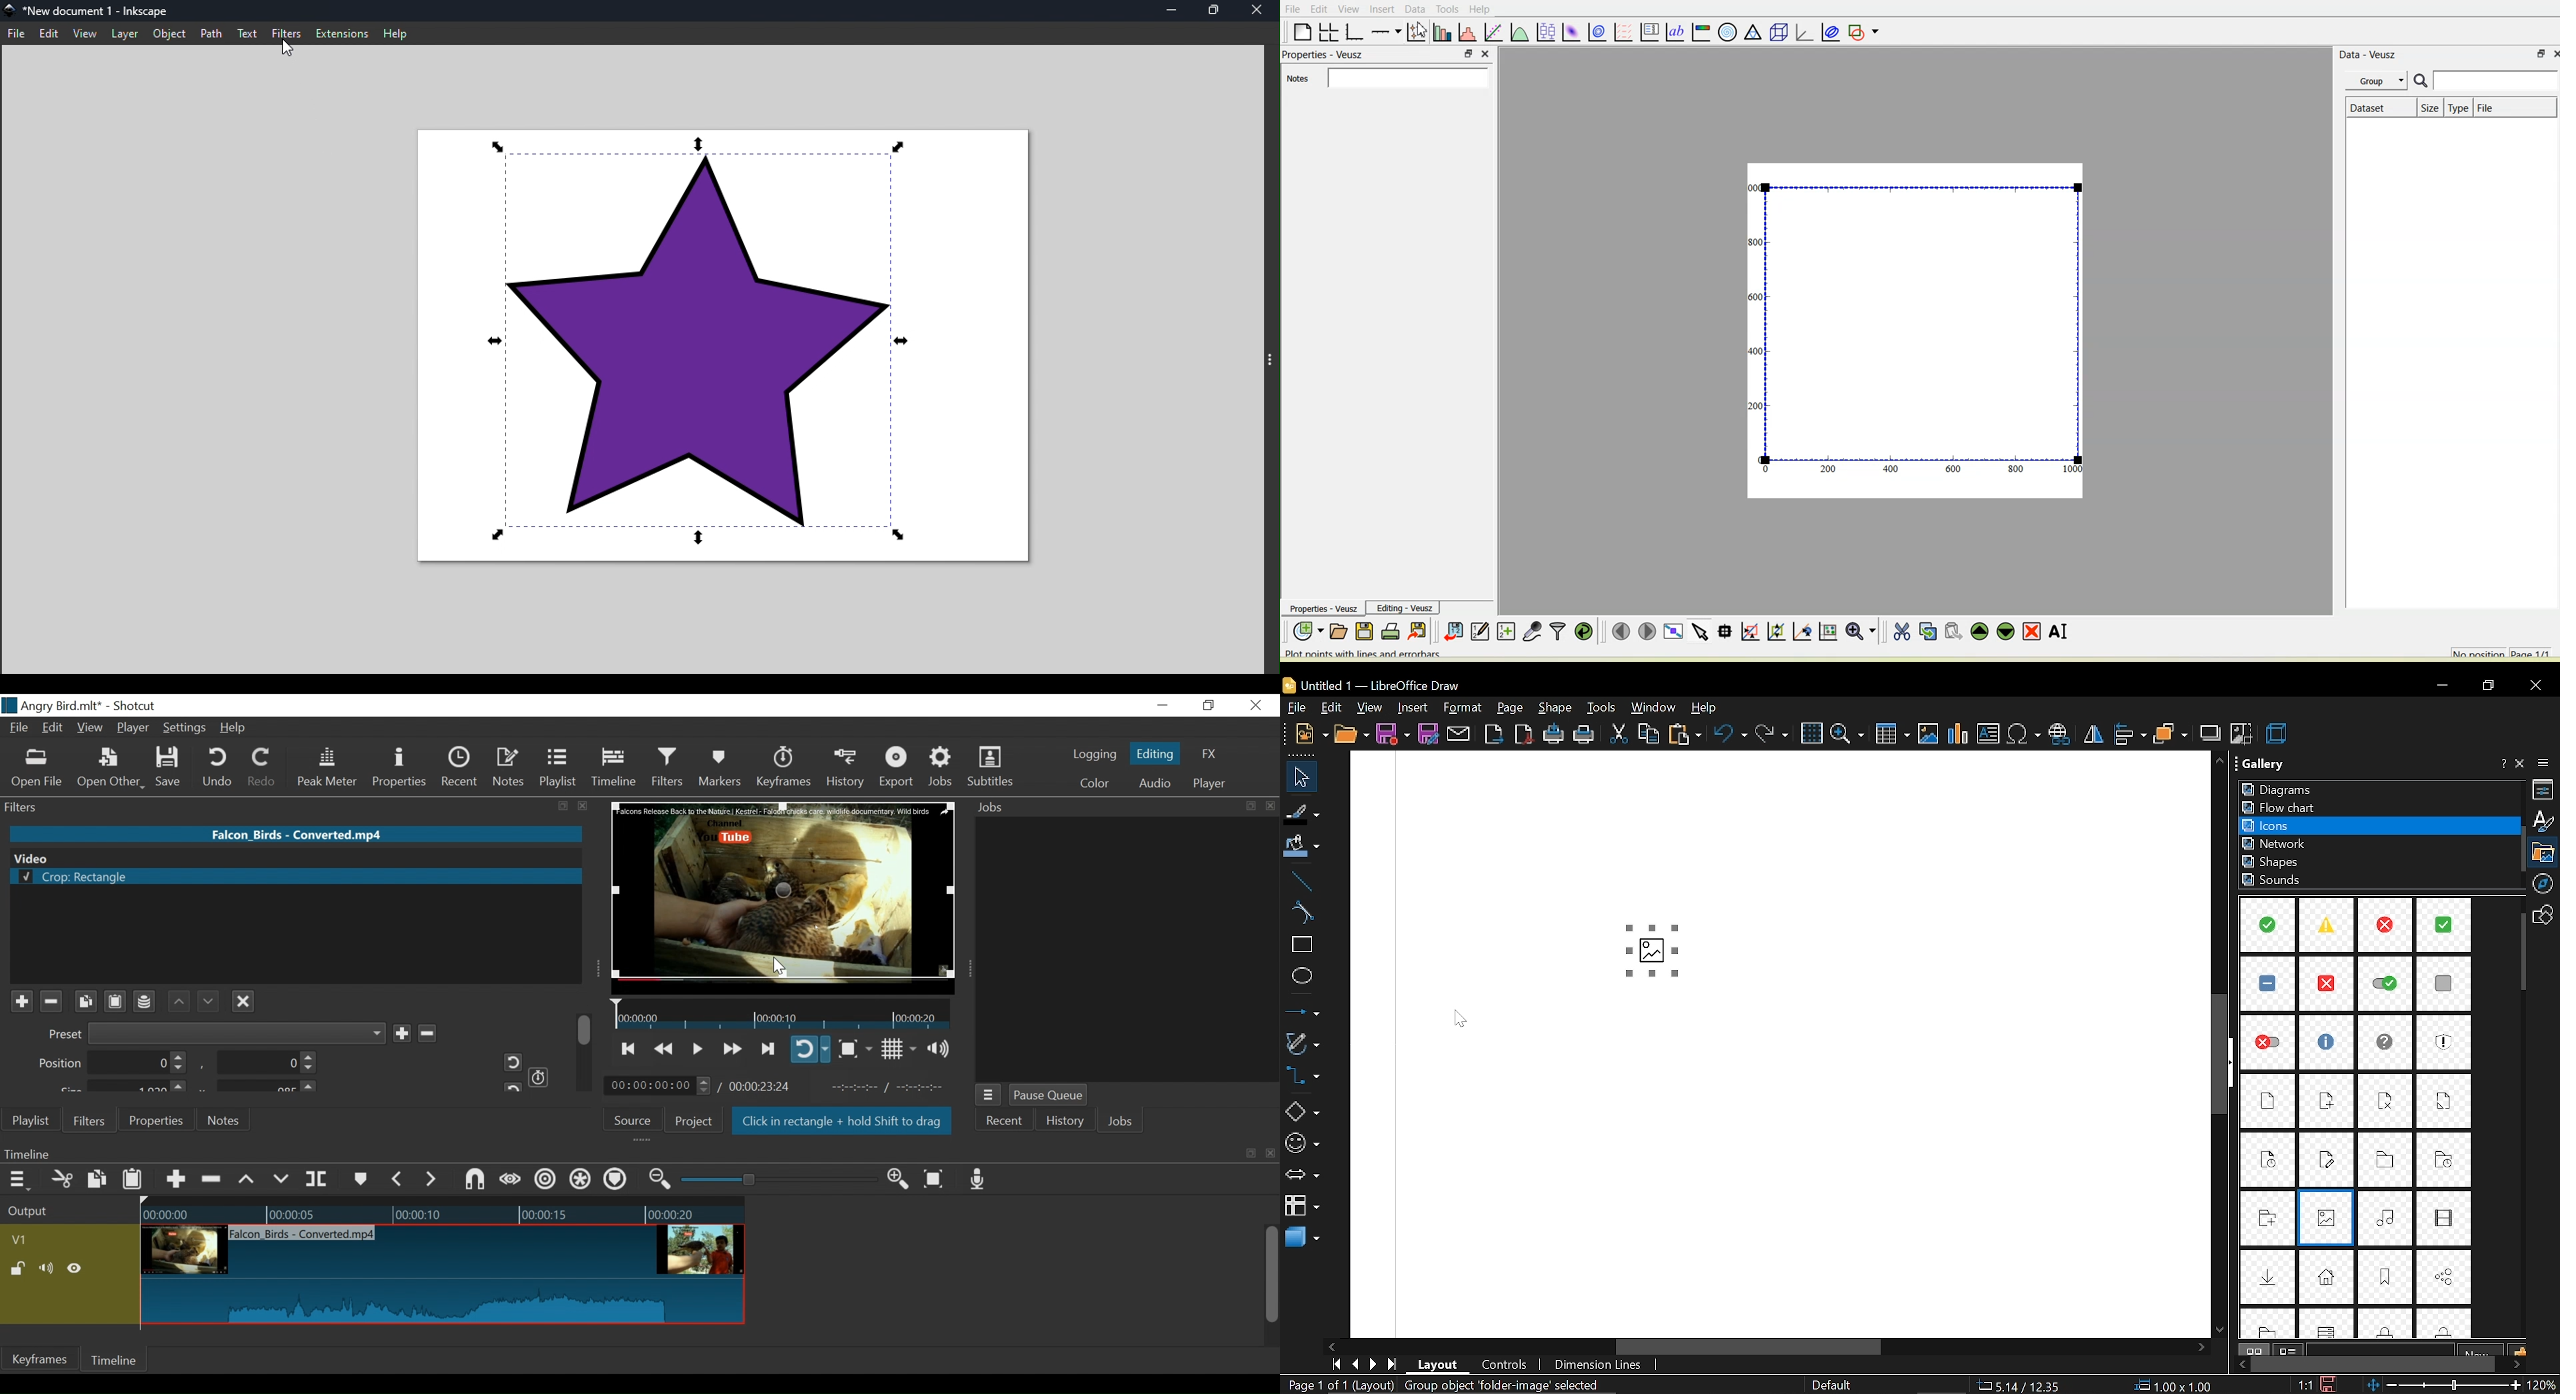 This screenshot has height=1400, width=2576. Describe the element at coordinates (1652, 708) in the screenshot. I see `window` at that location.